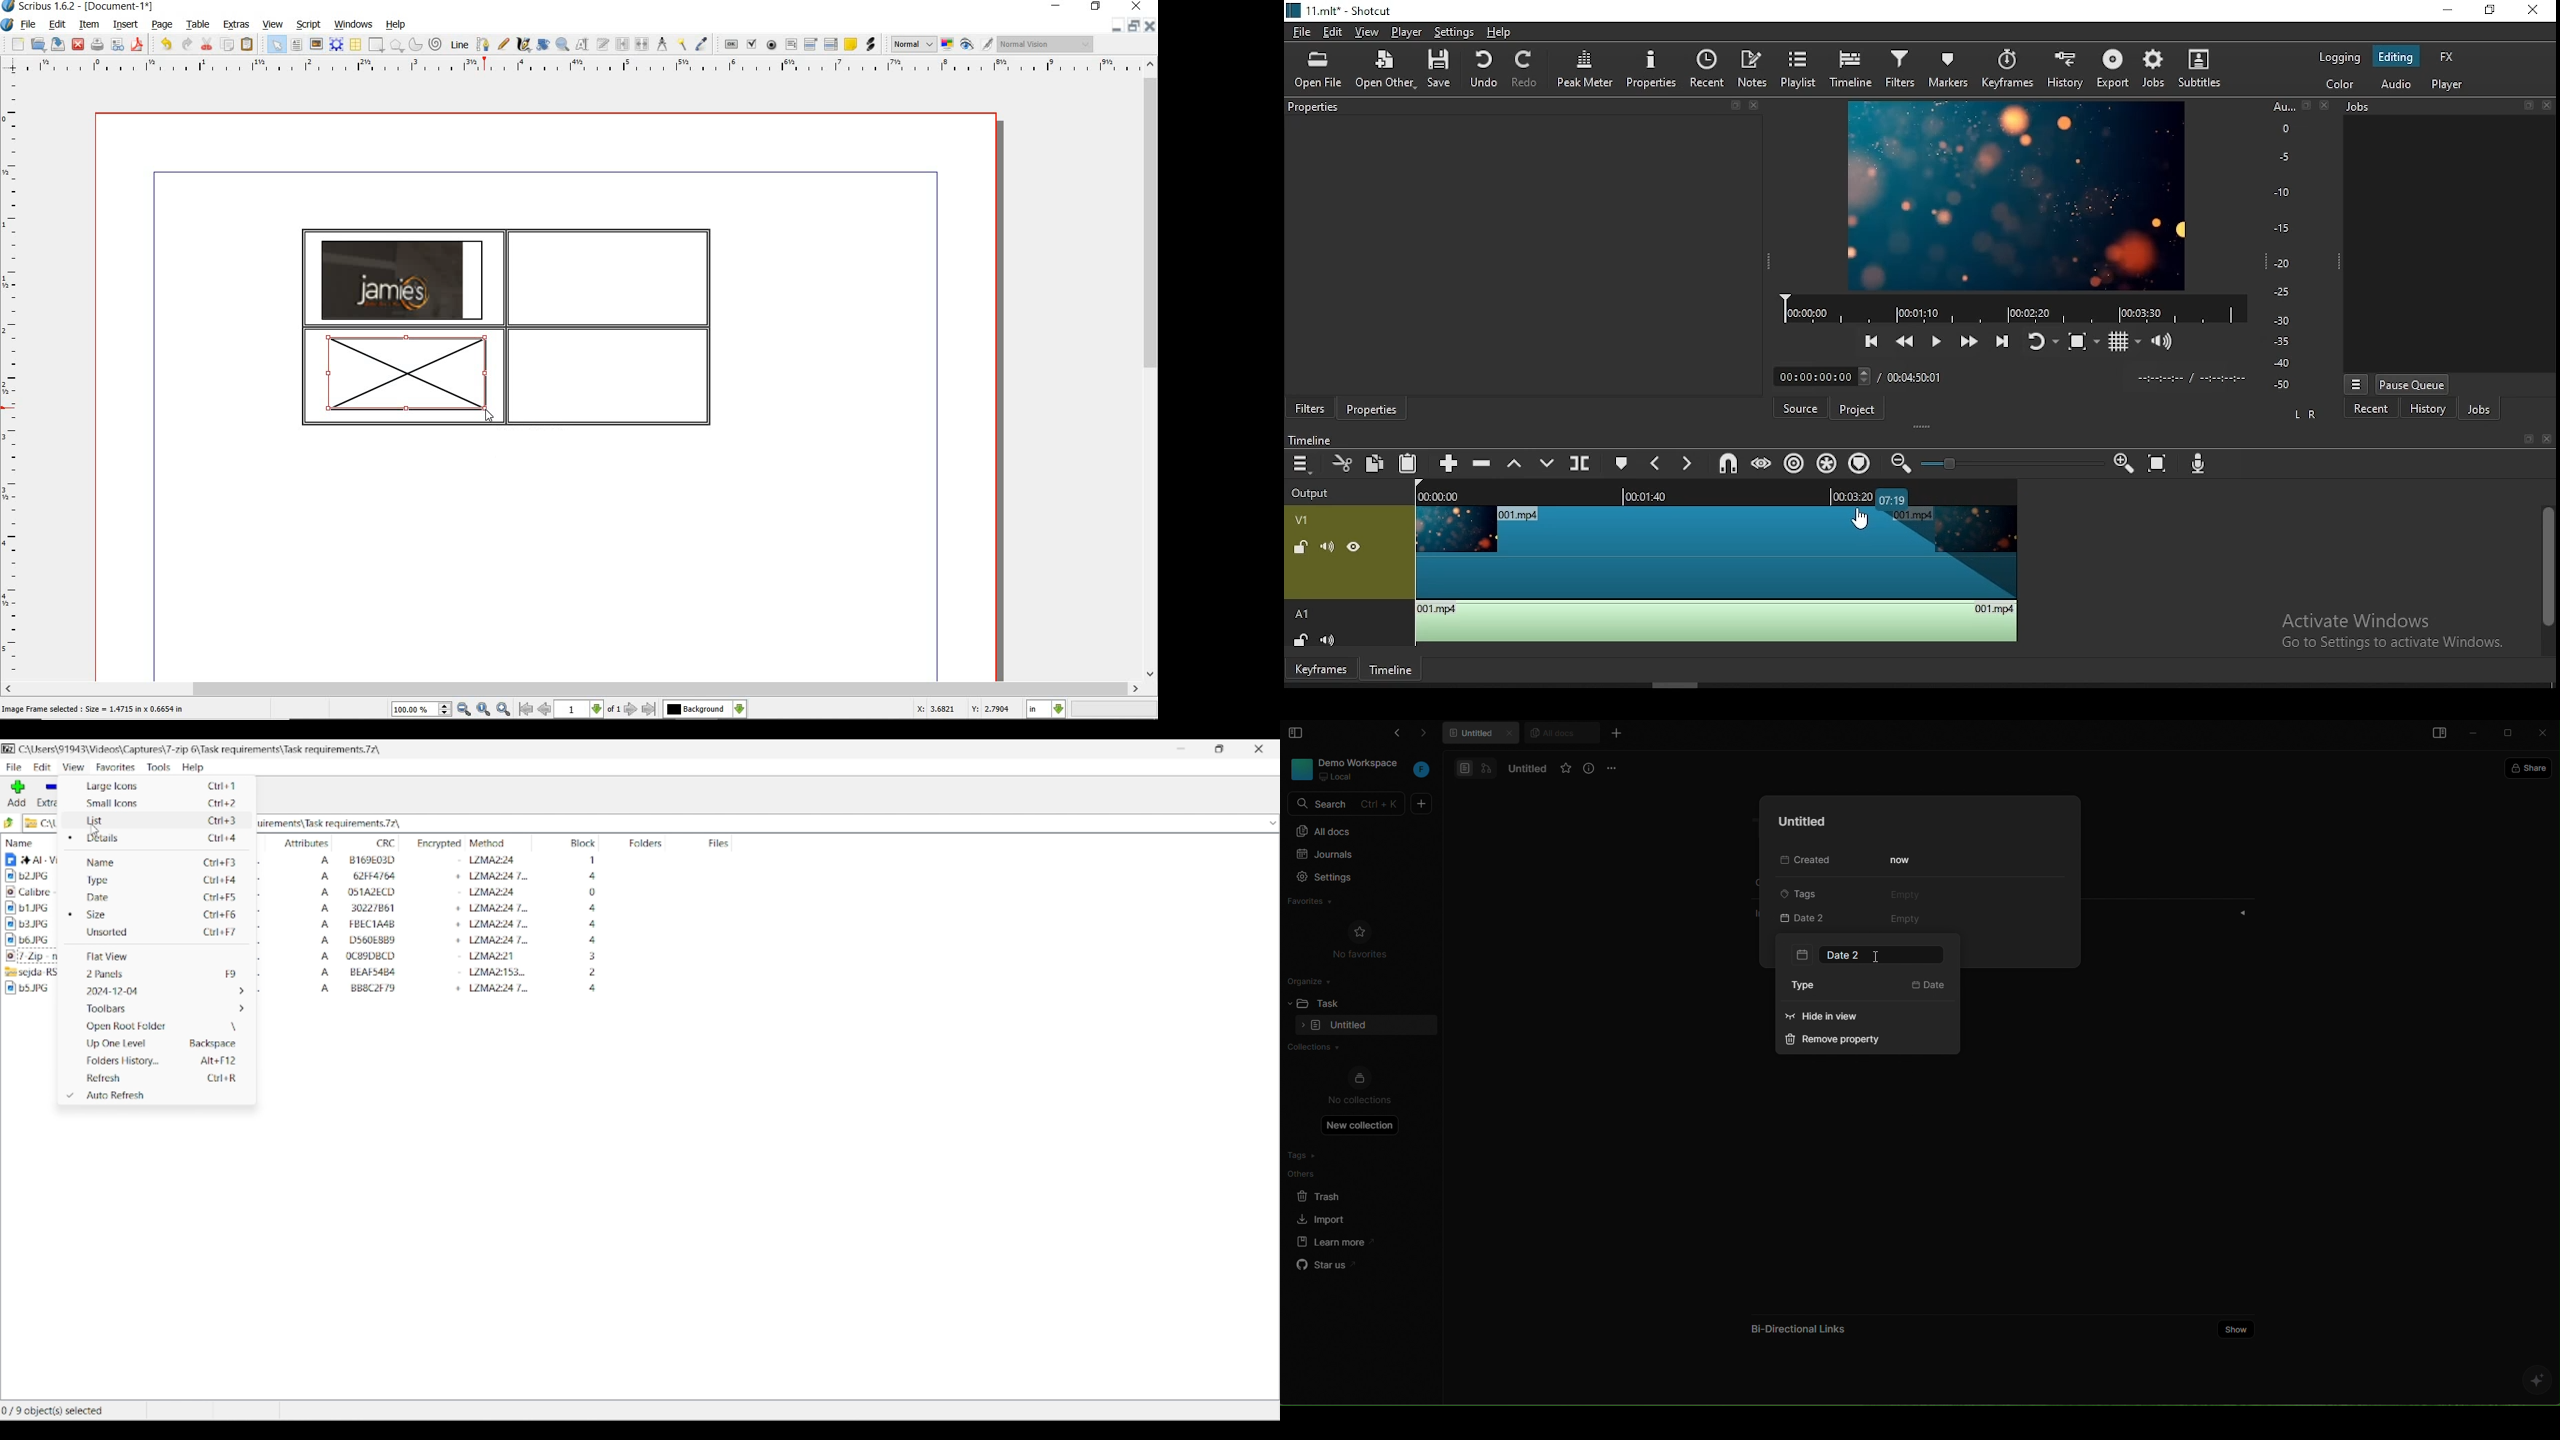  What do you see at coordinates (279, 48) in the screenshot?
I see `select` at bounding box center [279, 48].